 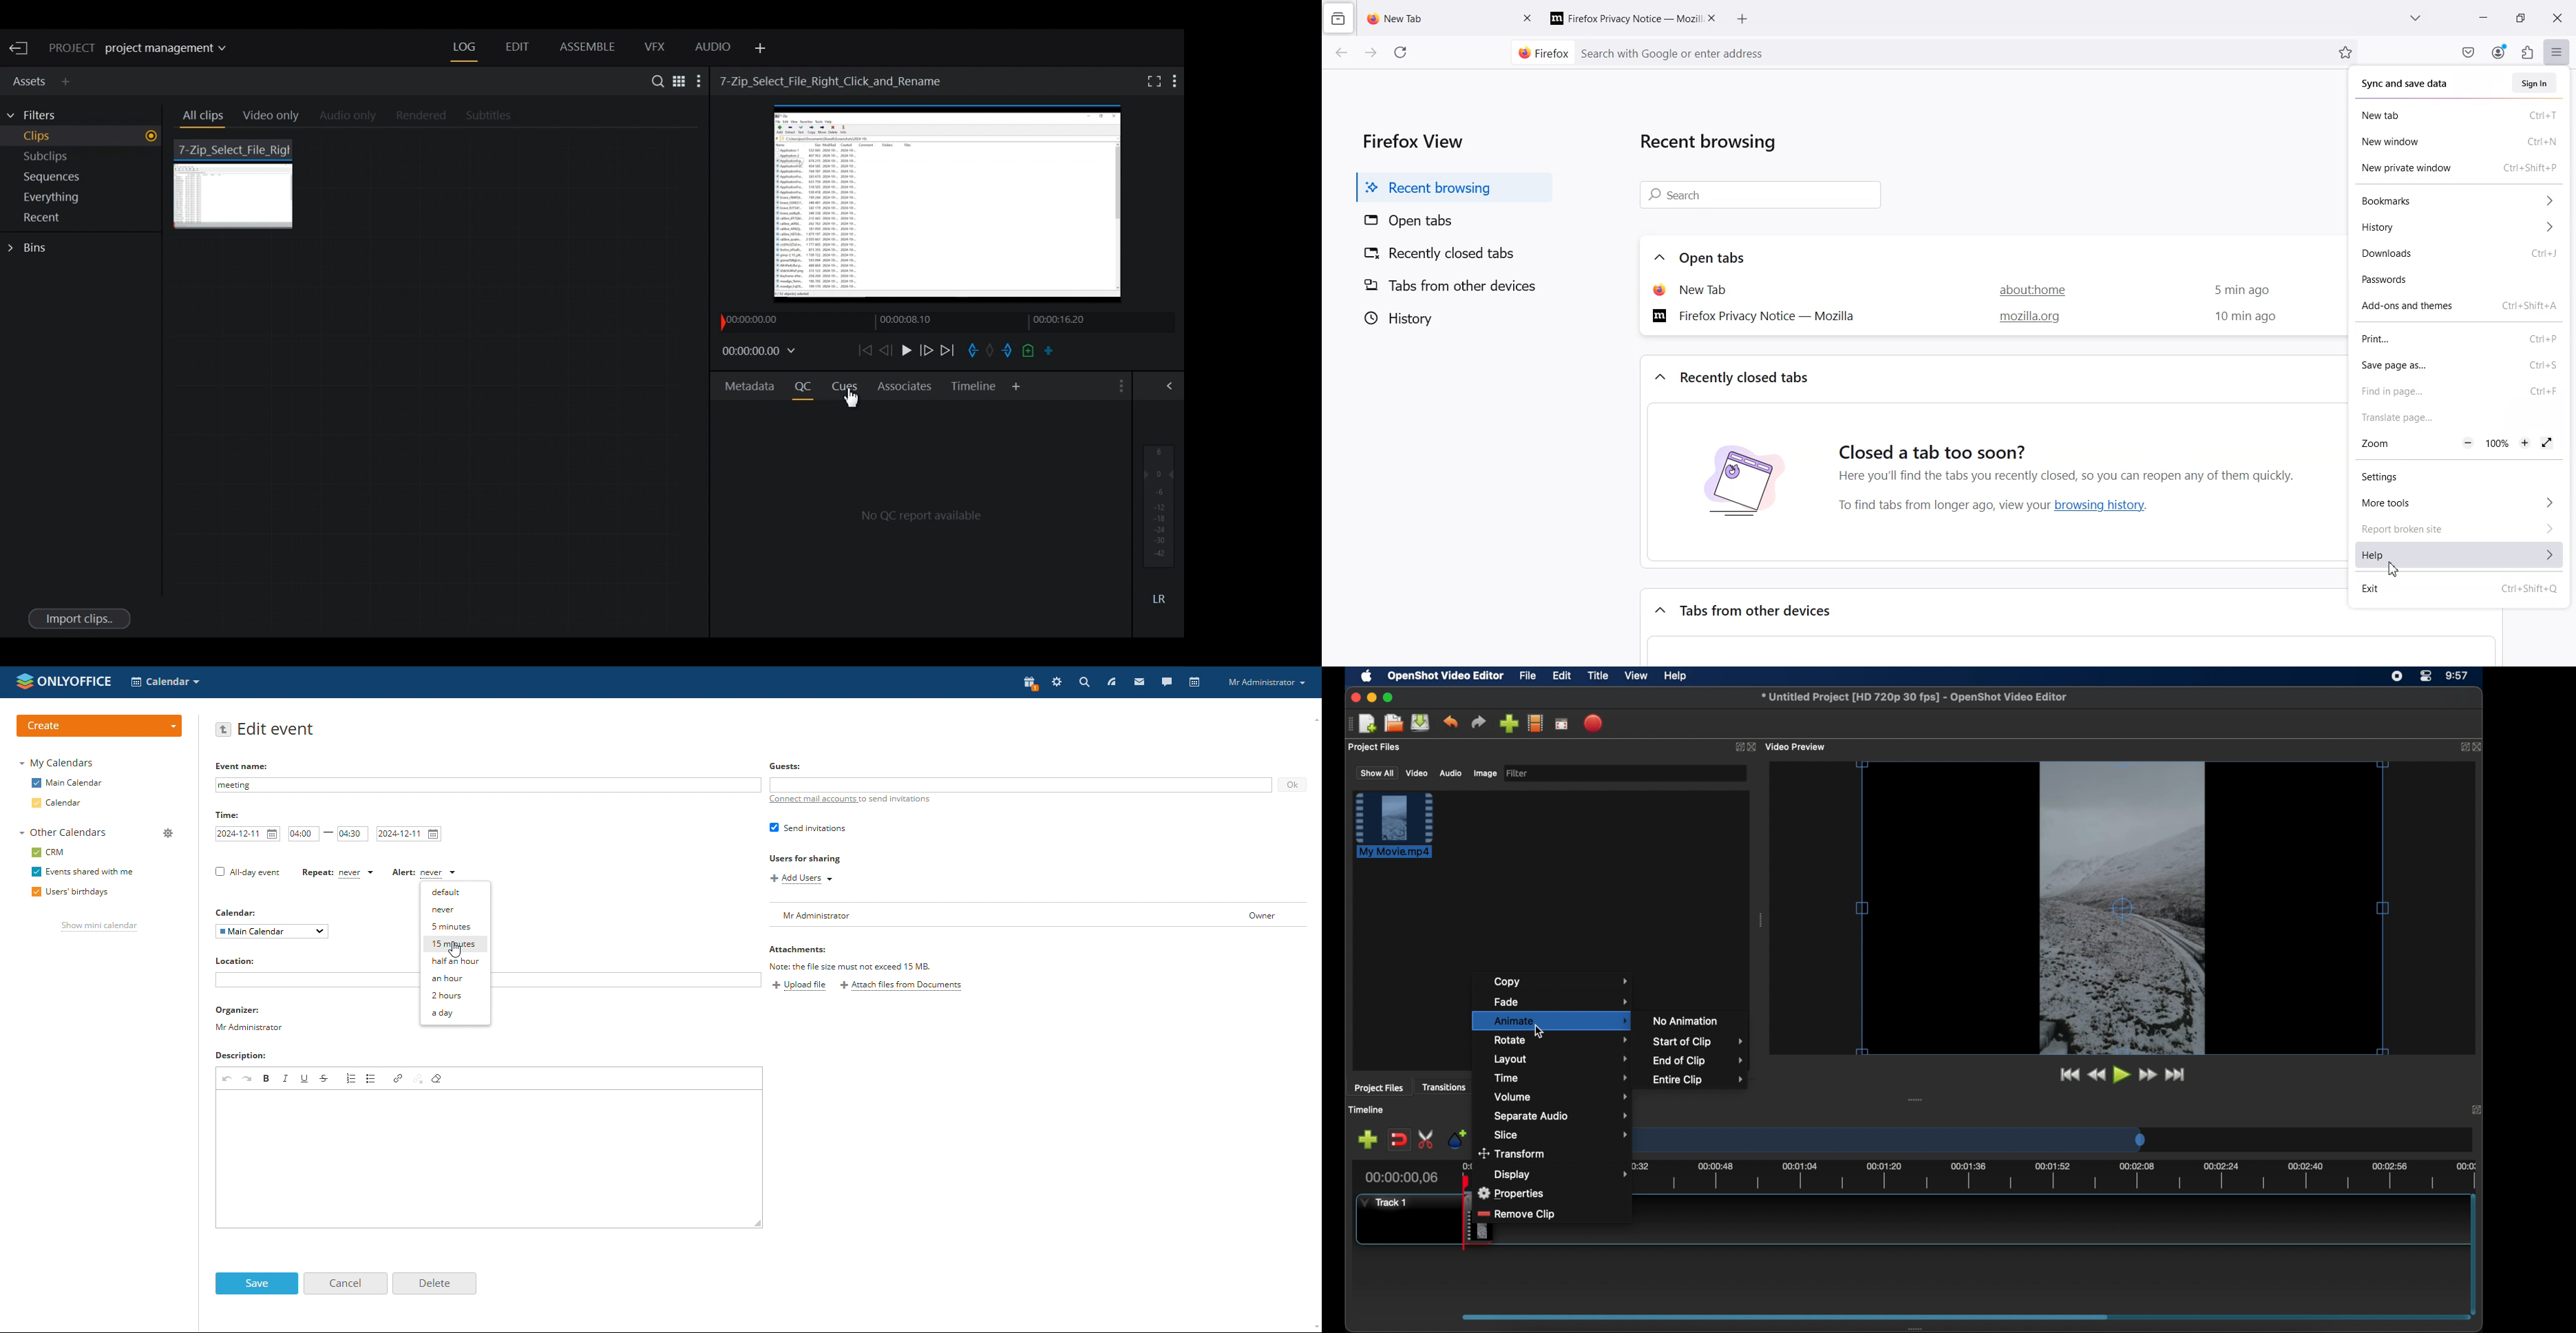 I want to click on note: the file must not exceed 15 mB, so click(x=854, y=966).